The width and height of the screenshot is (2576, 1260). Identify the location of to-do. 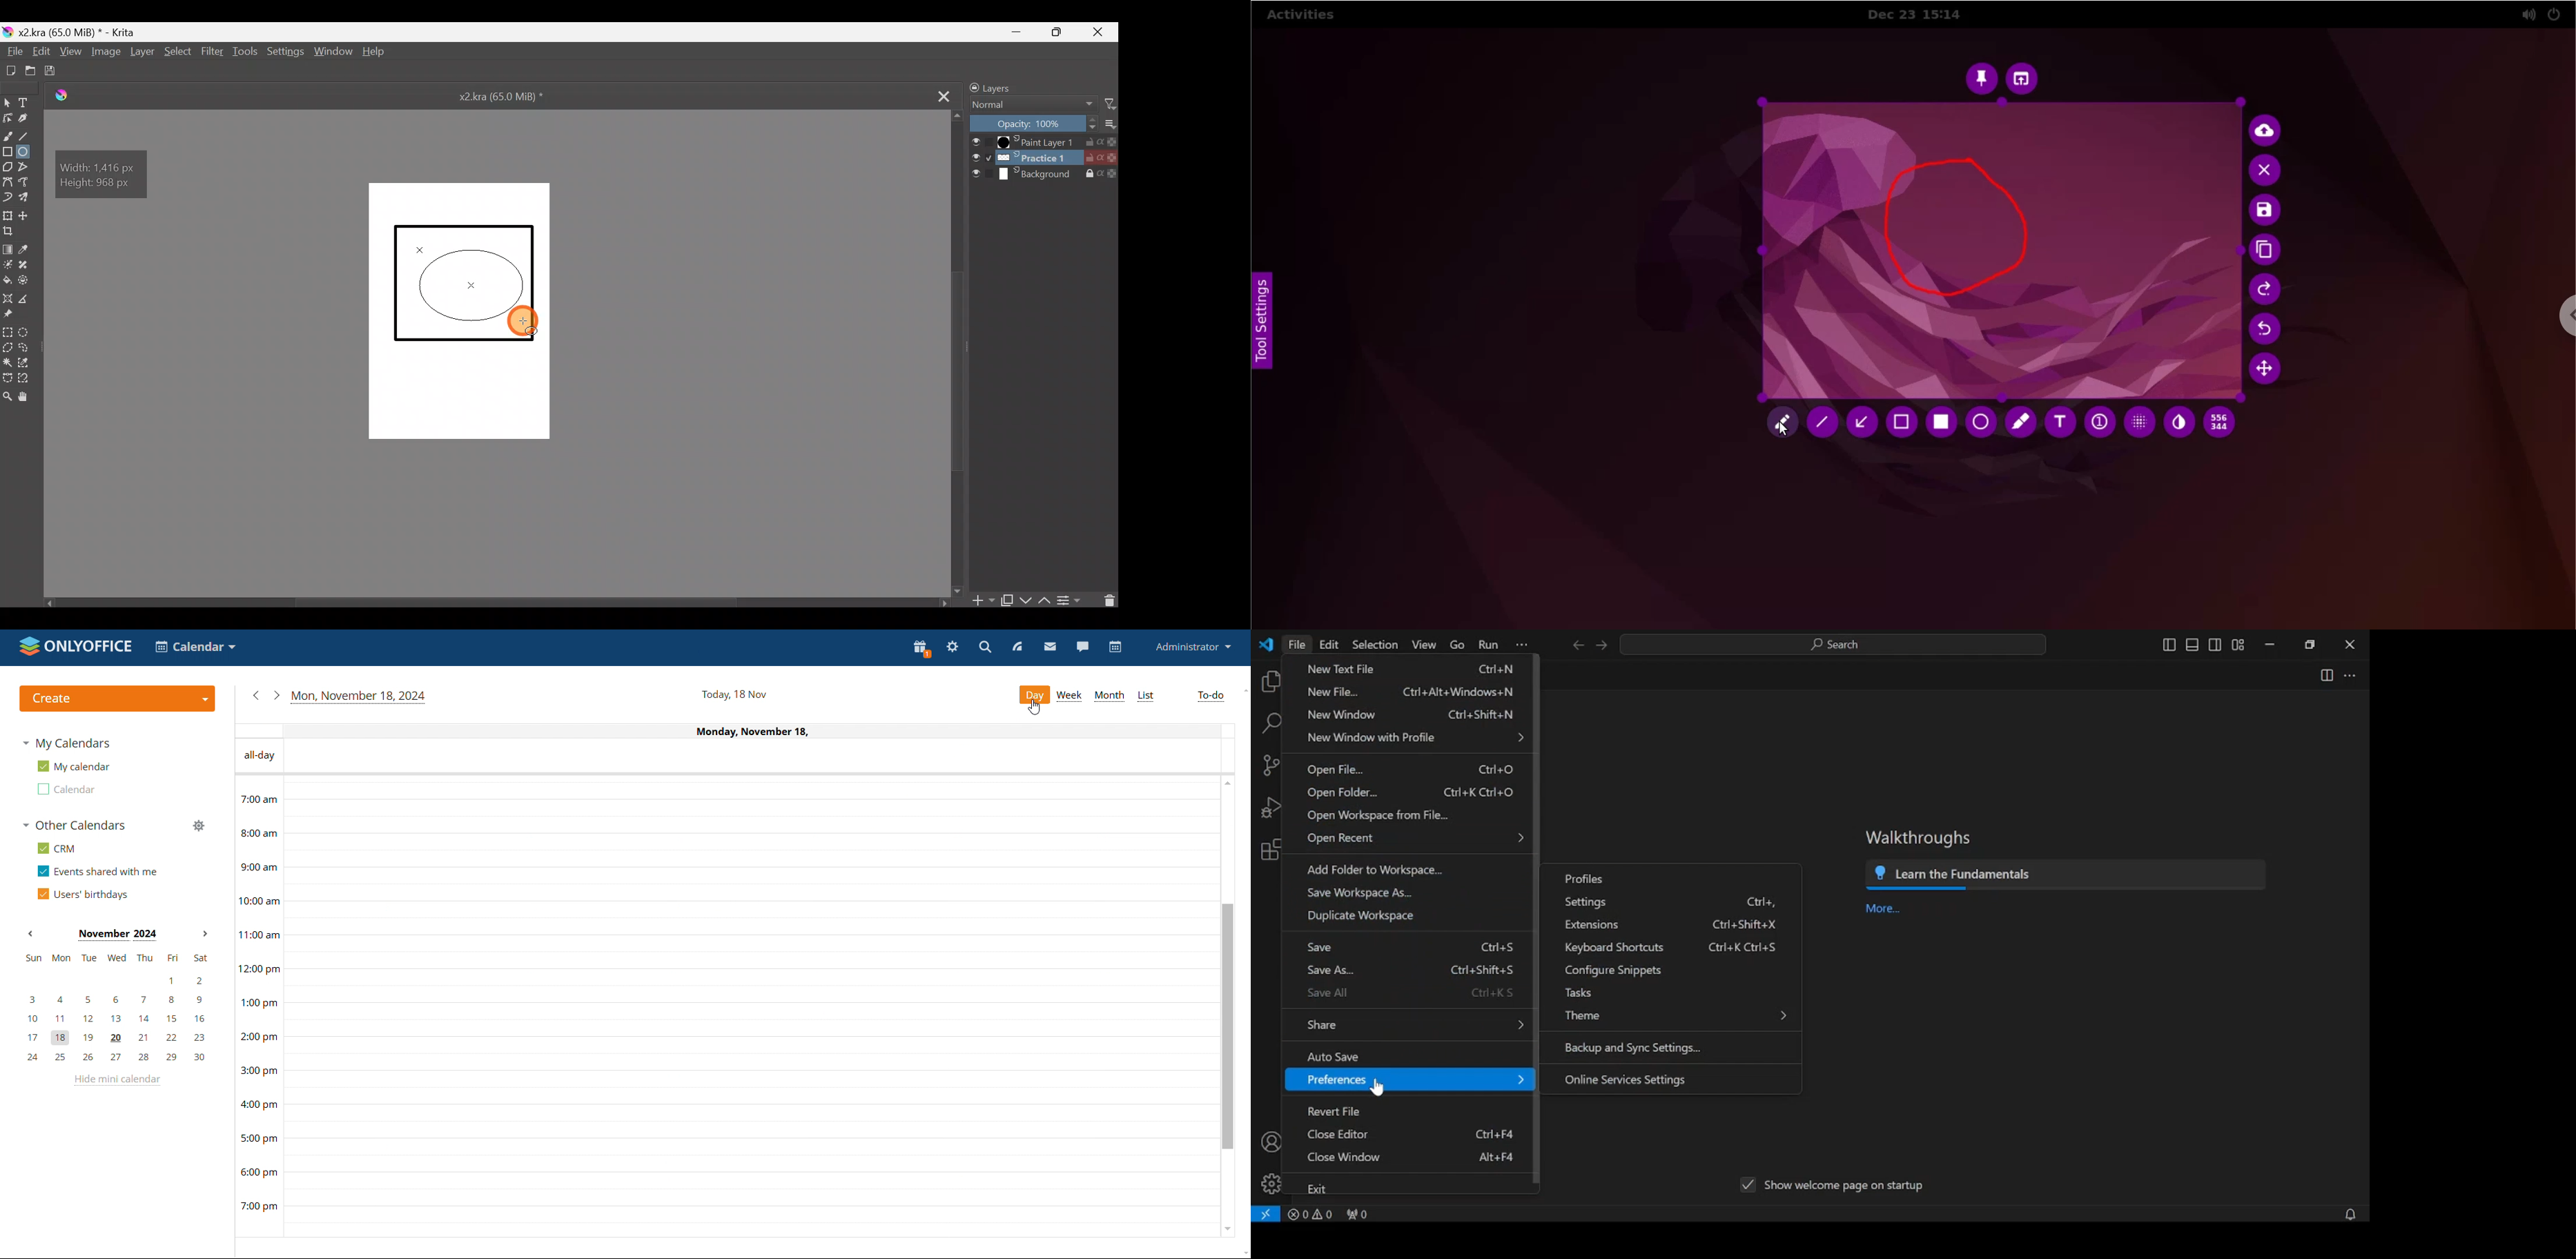
(1211, 695).